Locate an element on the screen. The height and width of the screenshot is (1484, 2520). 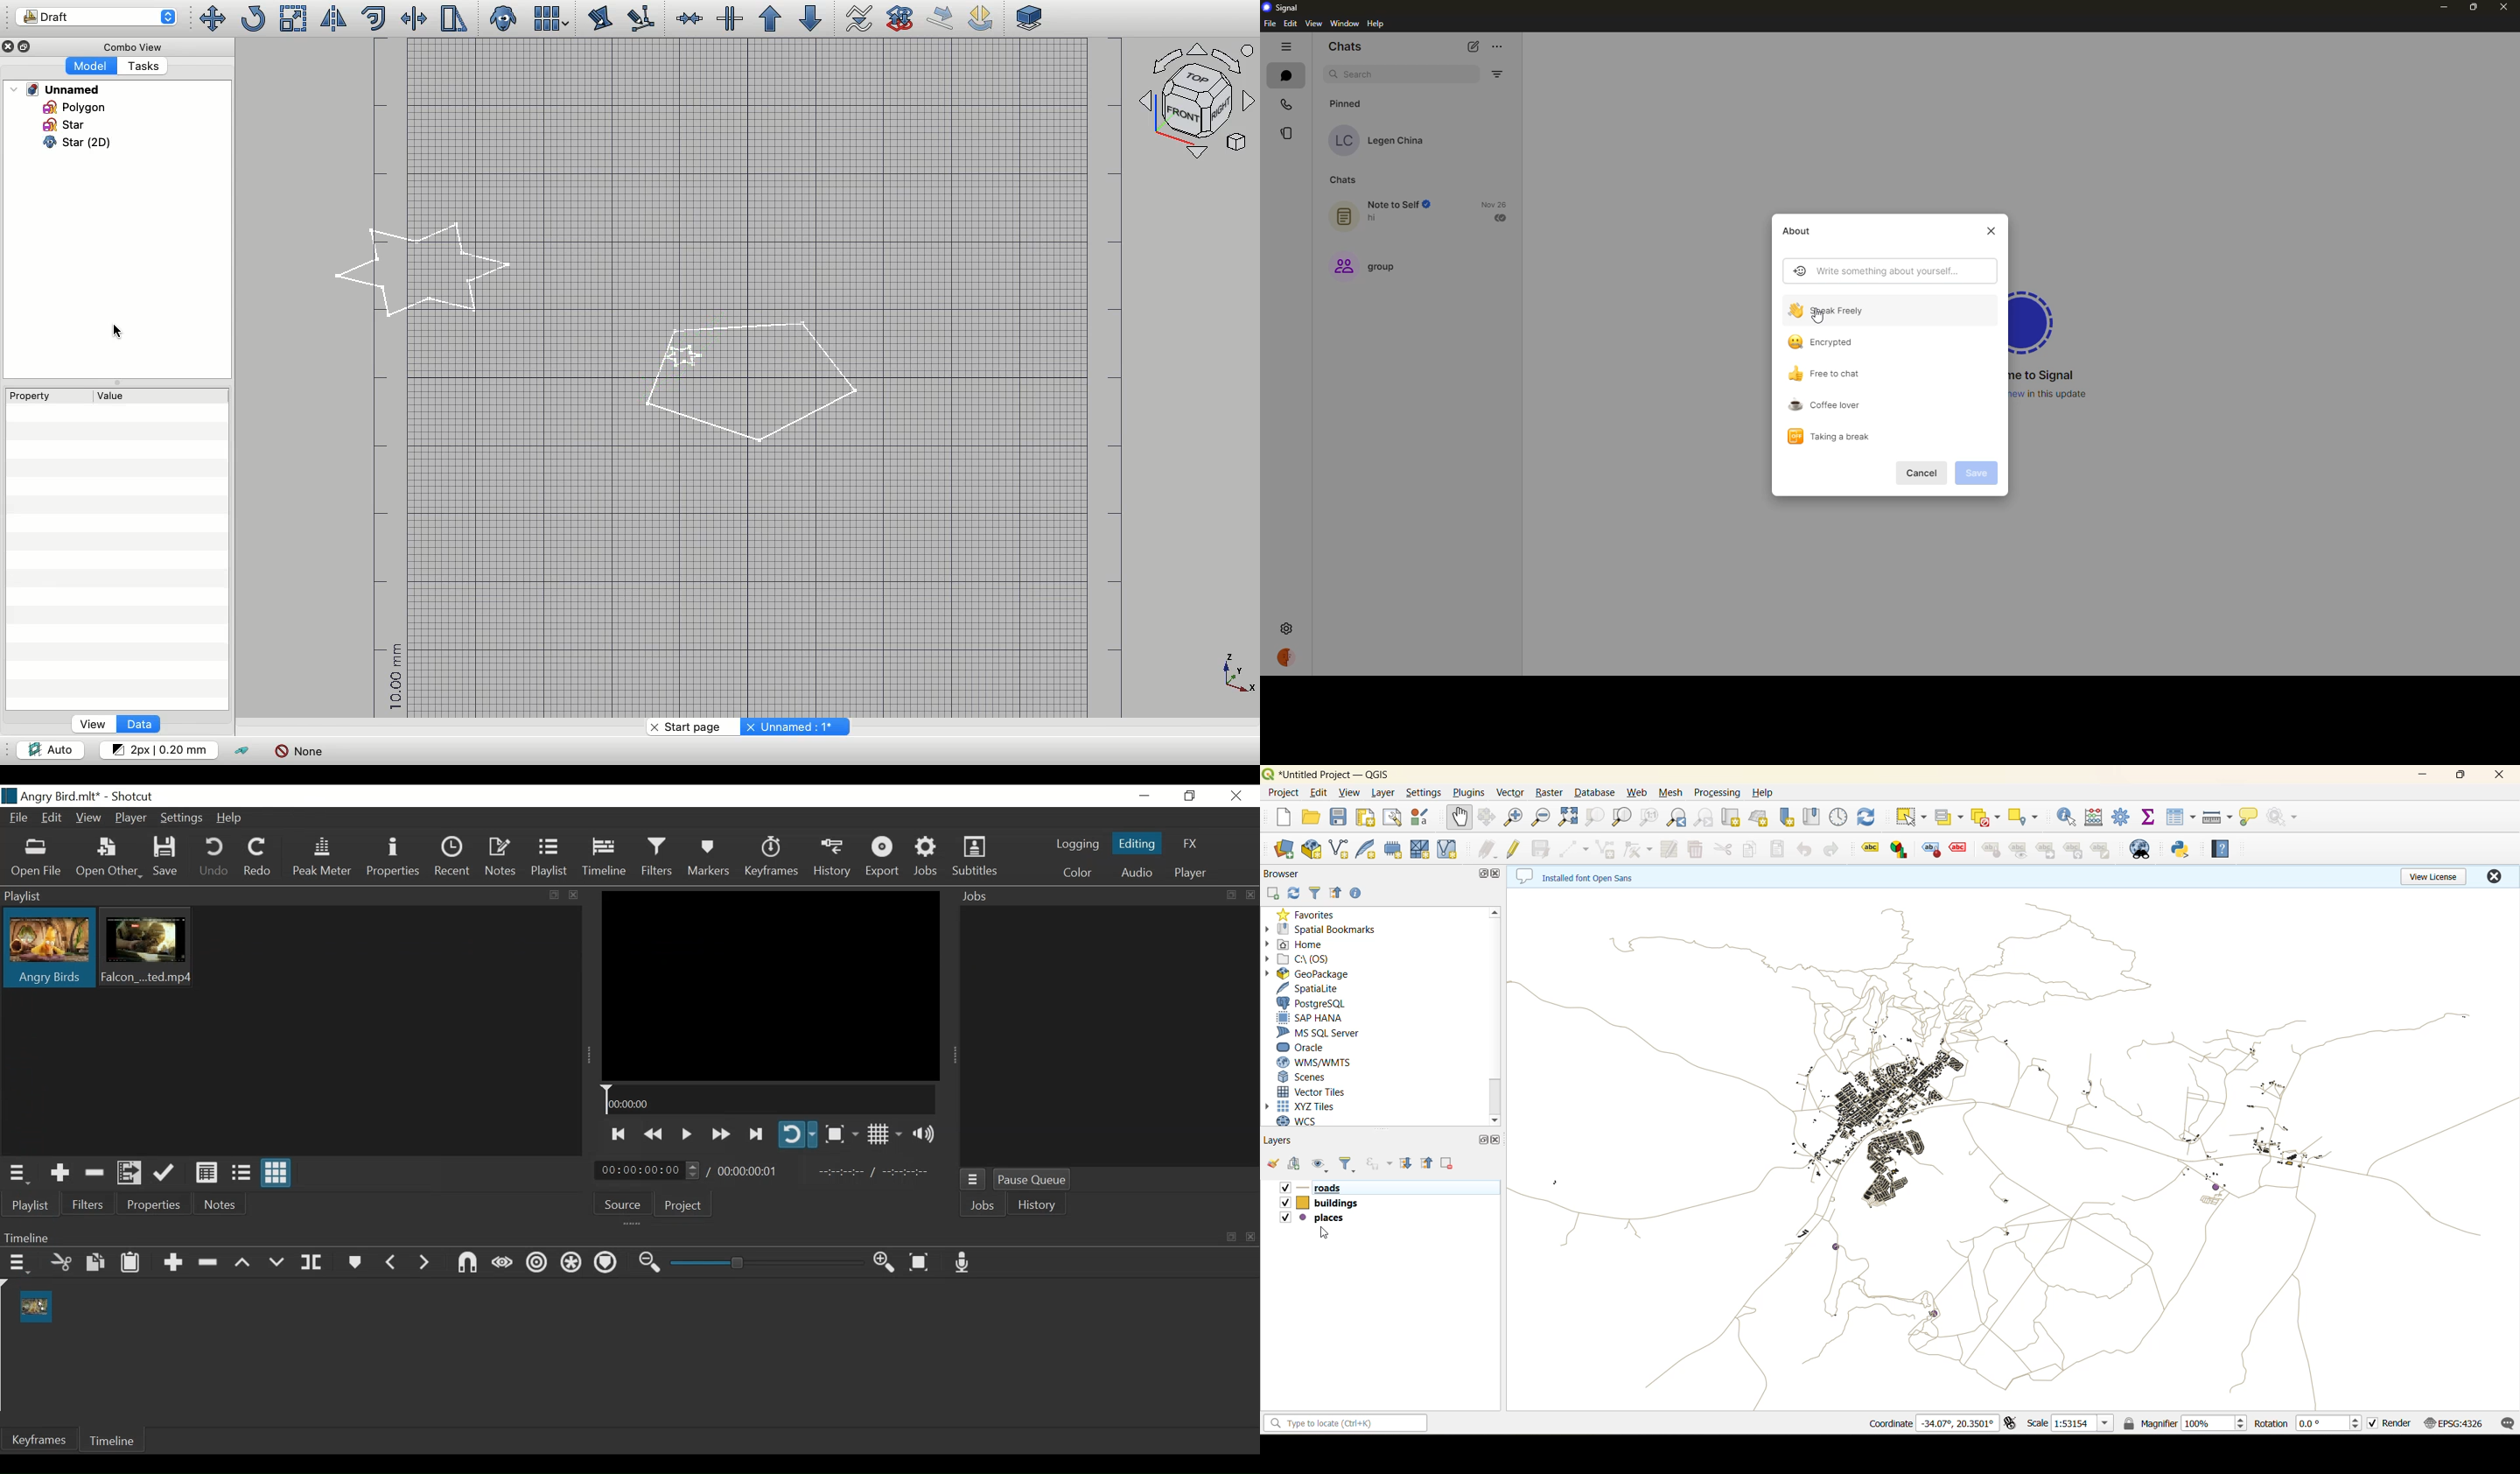
None is located at coordinates (299, 751).